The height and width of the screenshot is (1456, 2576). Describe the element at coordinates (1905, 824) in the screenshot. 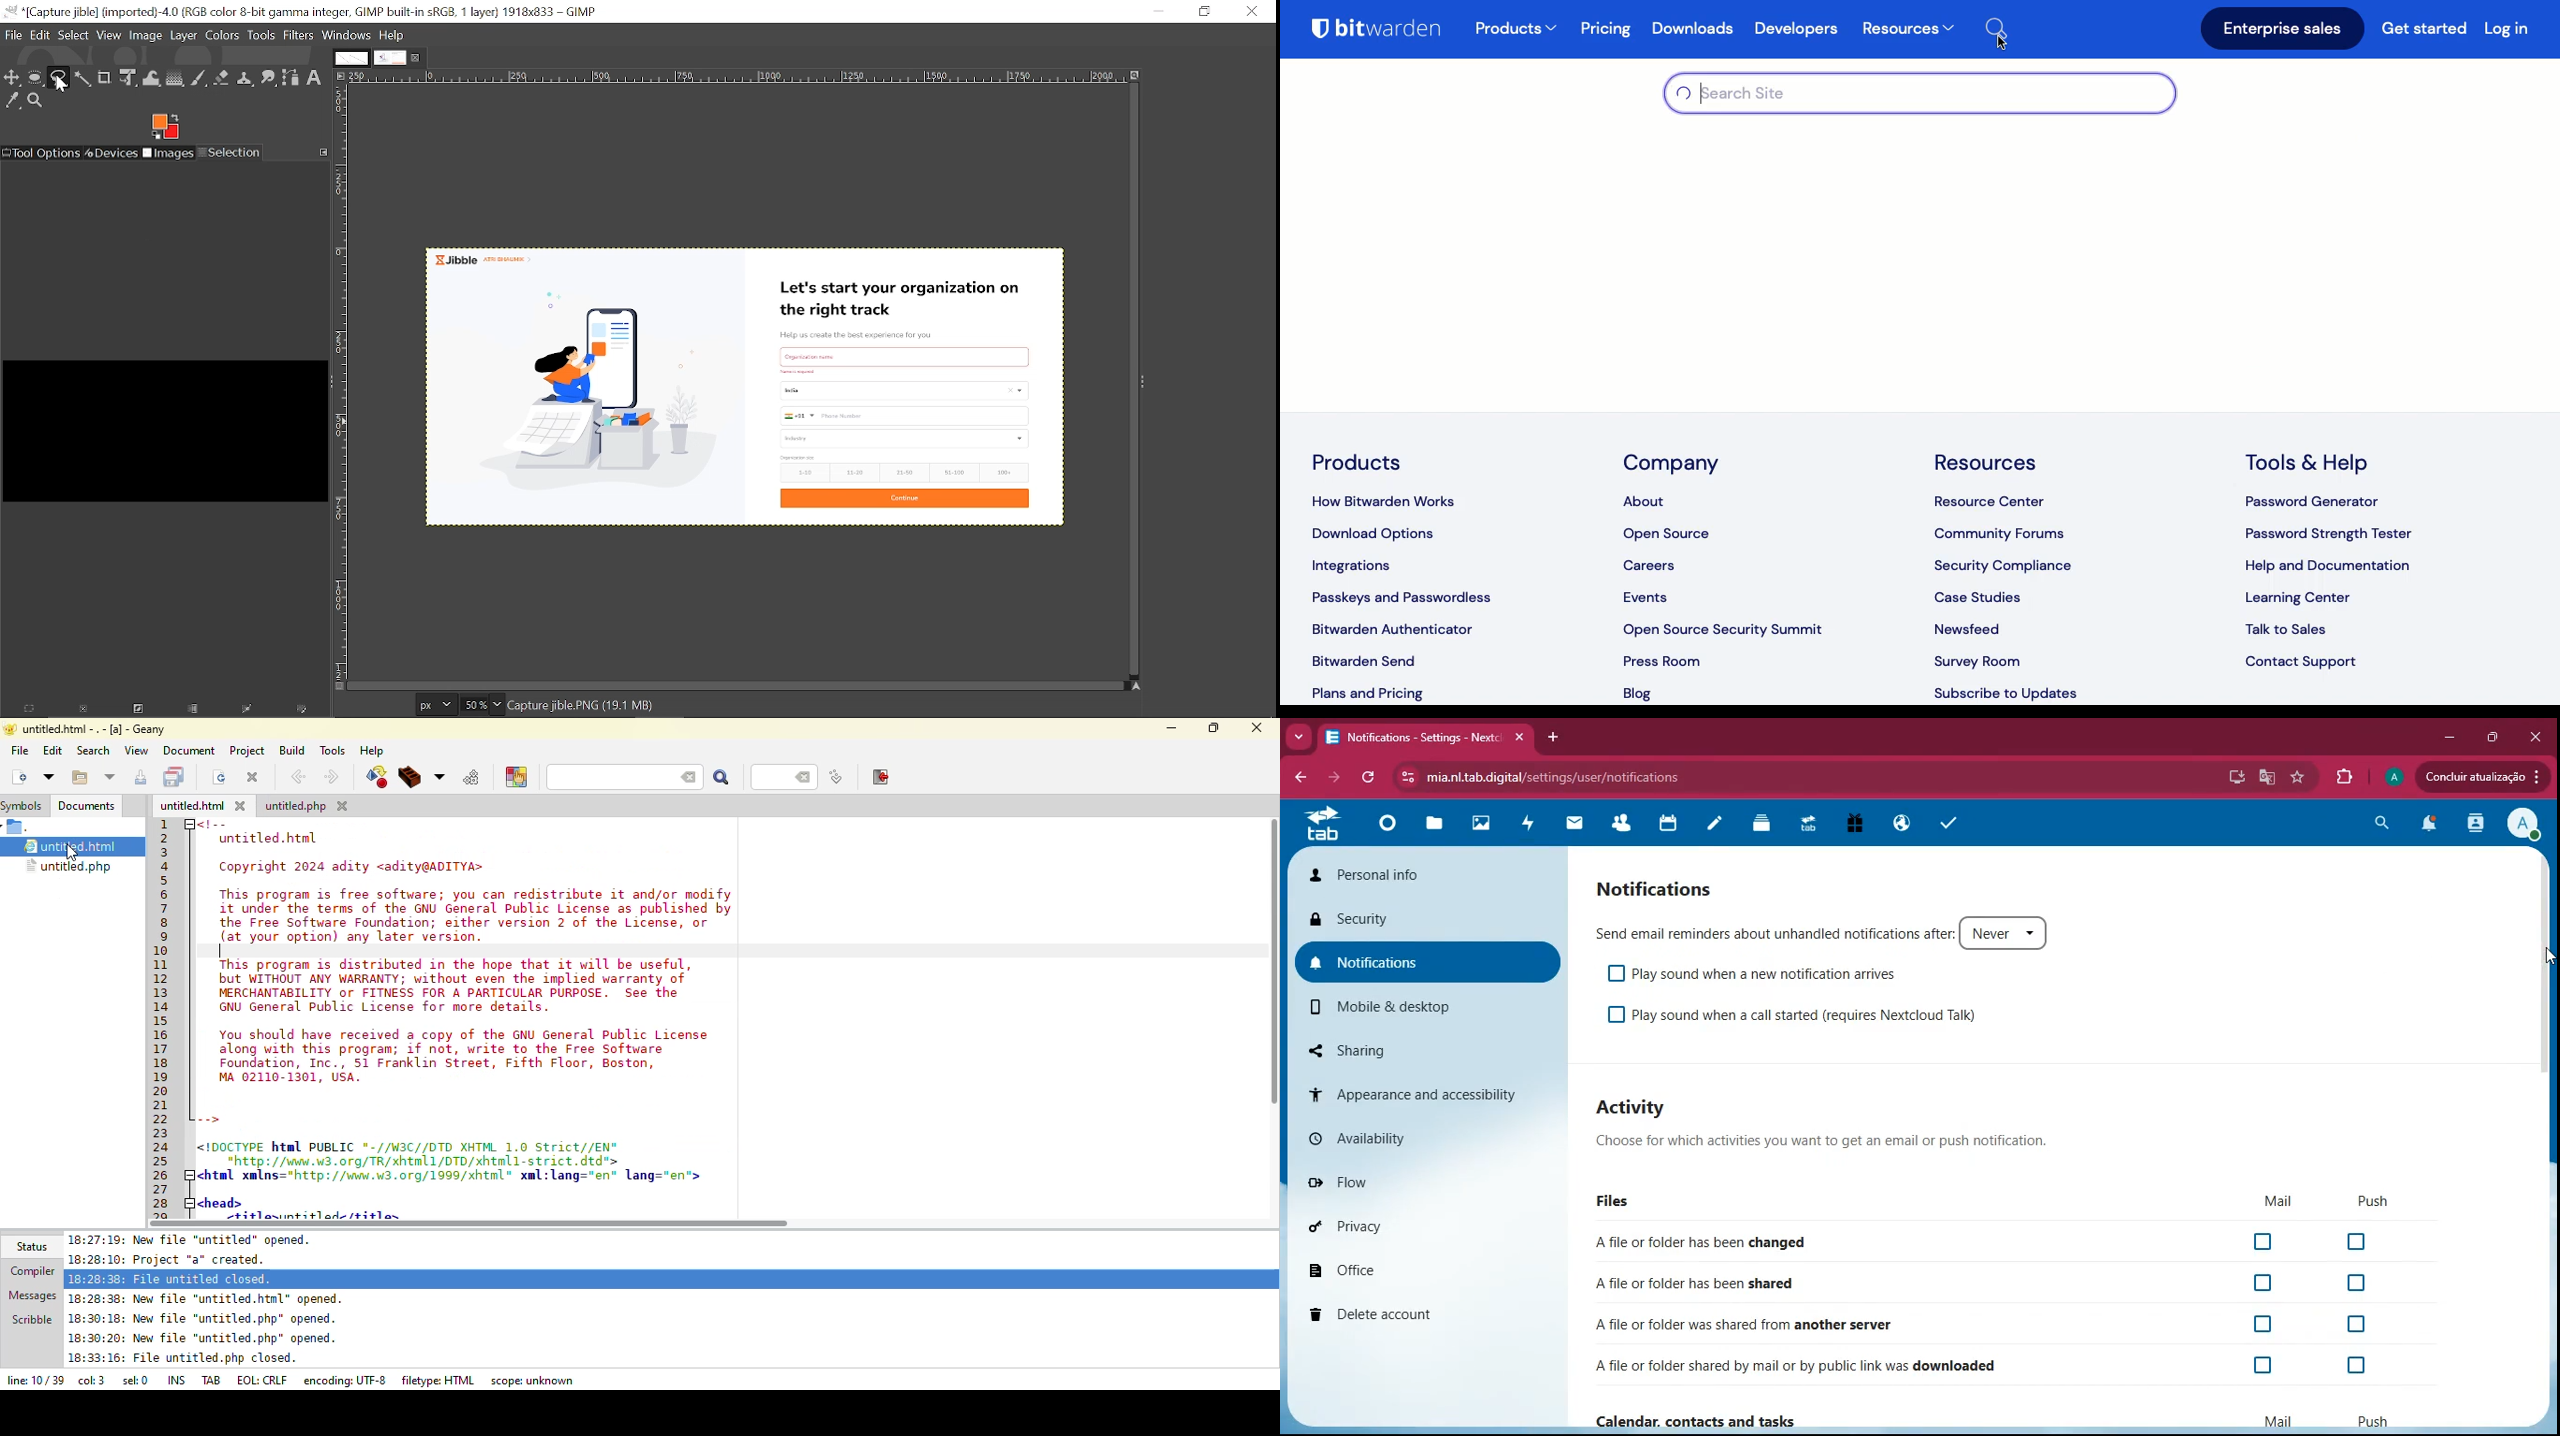

I see `public` at that location.